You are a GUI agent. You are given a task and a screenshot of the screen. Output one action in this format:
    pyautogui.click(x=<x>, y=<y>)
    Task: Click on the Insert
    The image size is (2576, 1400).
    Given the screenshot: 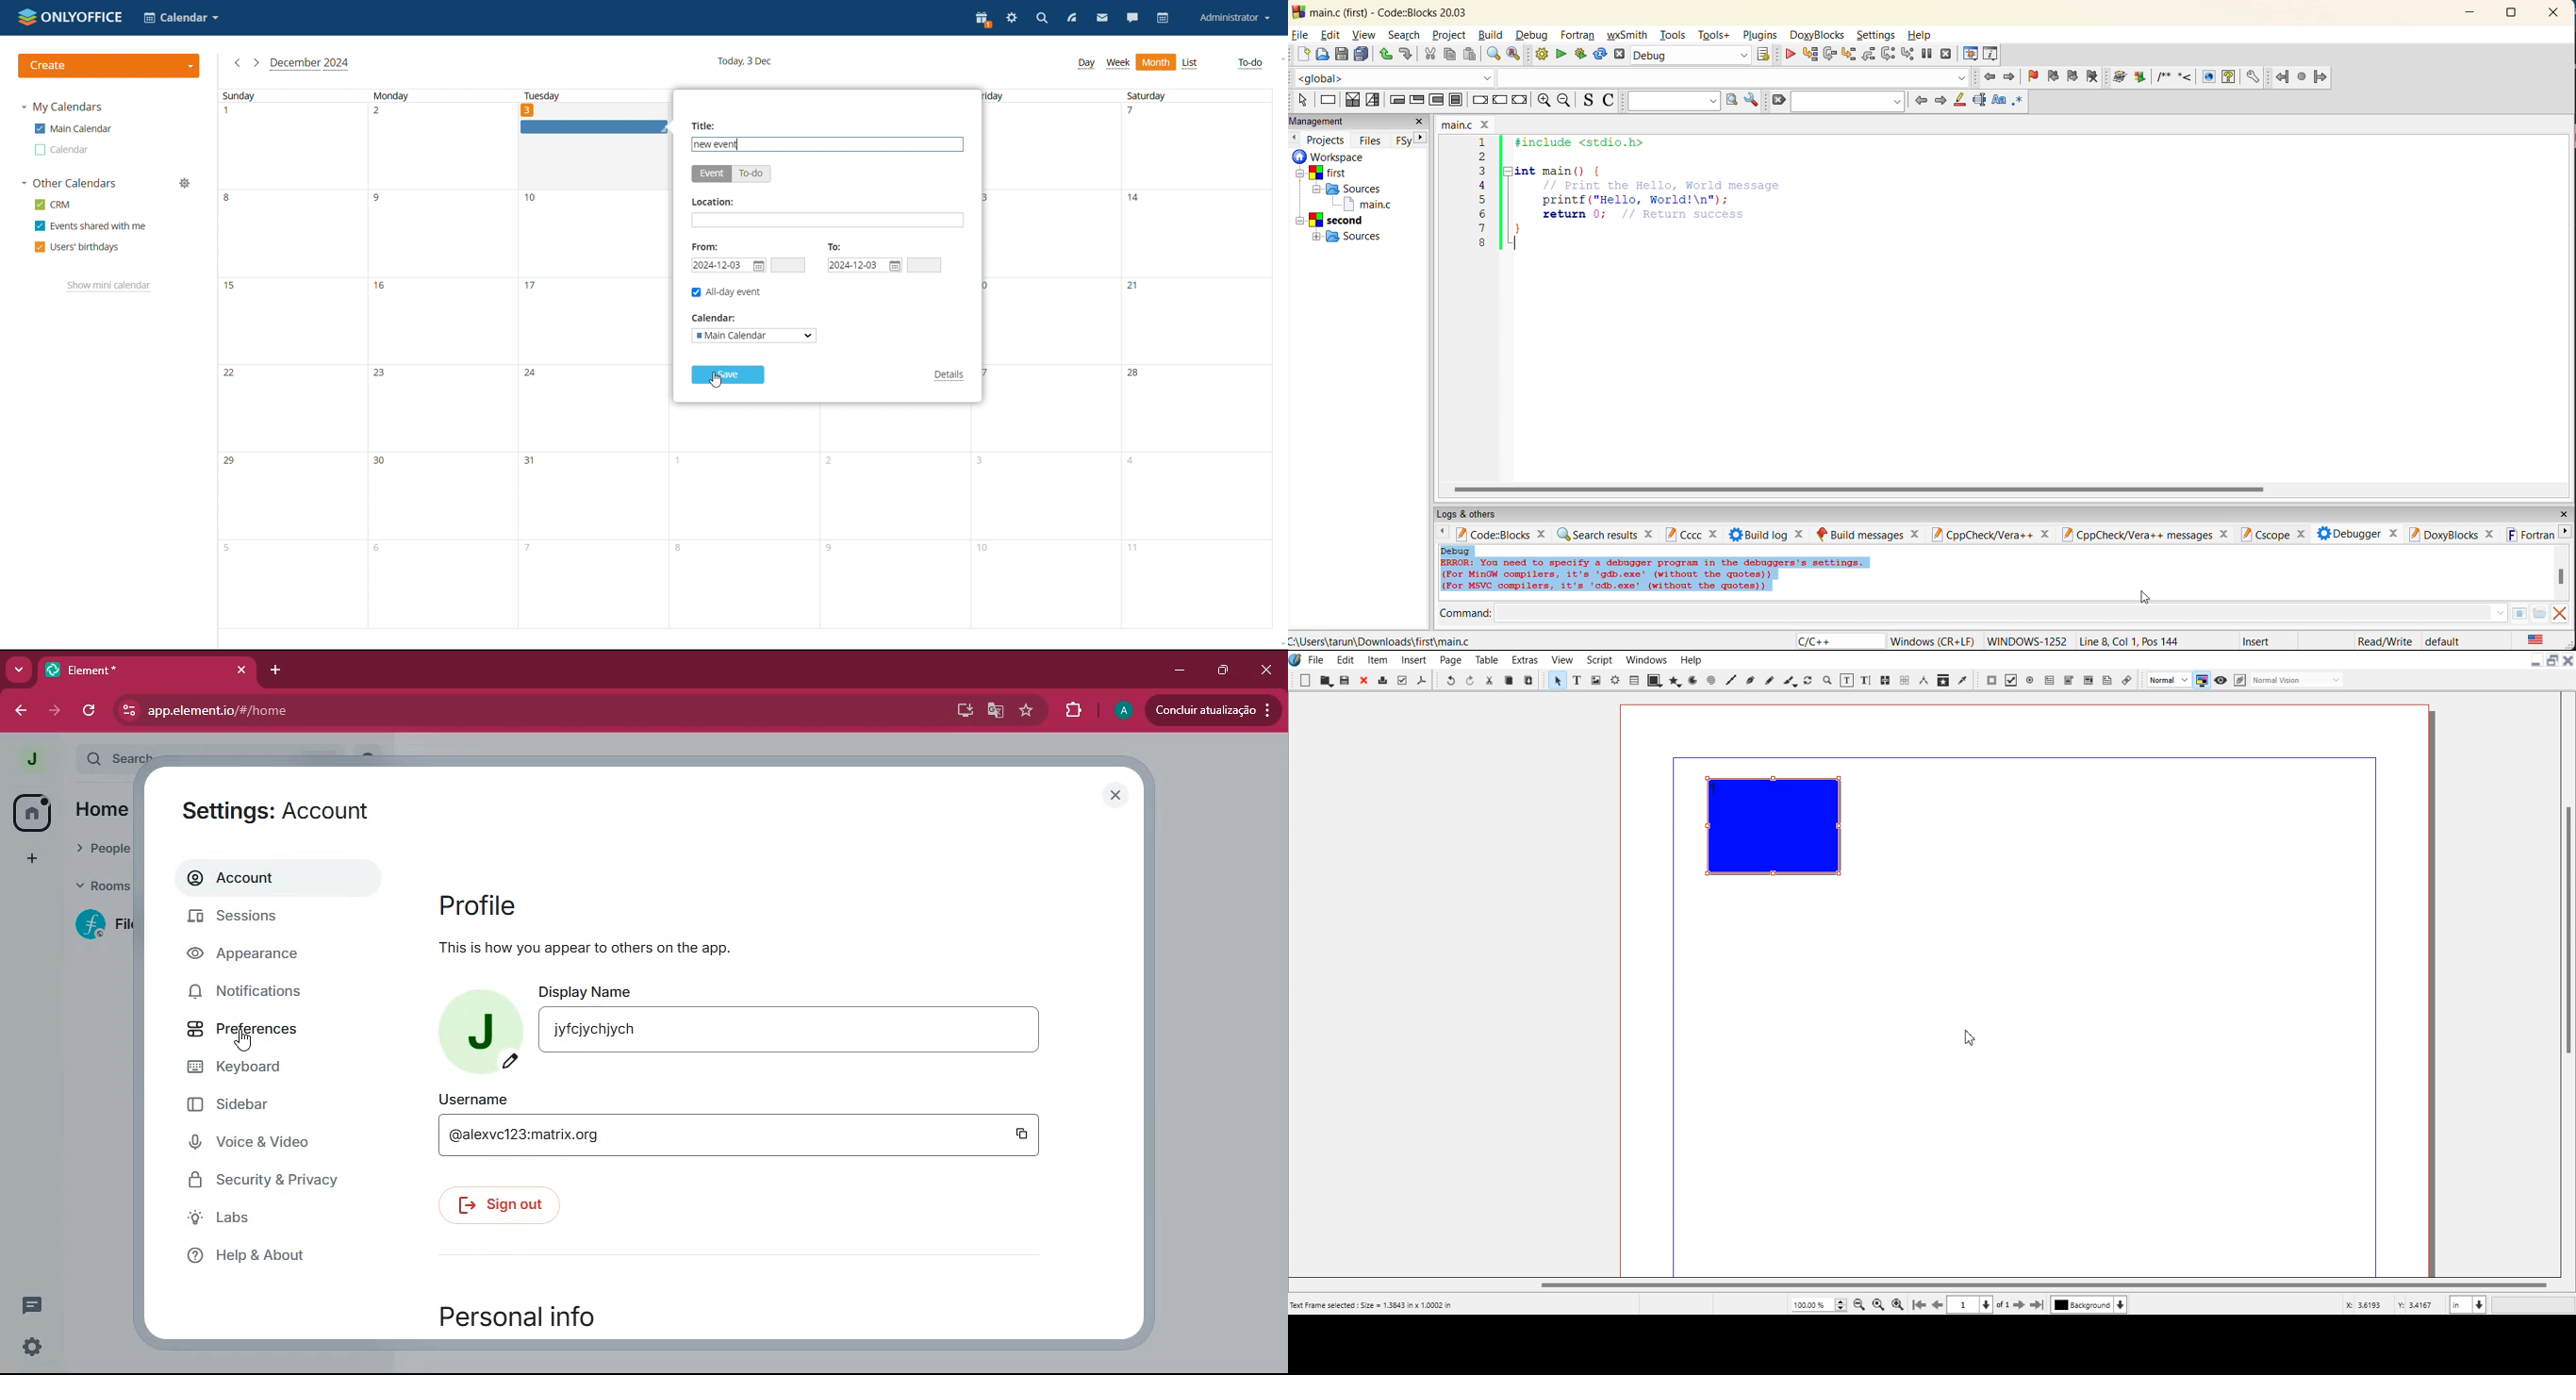 What is the action you would take?
    pyautogui.click(x=2258, y=640)
    